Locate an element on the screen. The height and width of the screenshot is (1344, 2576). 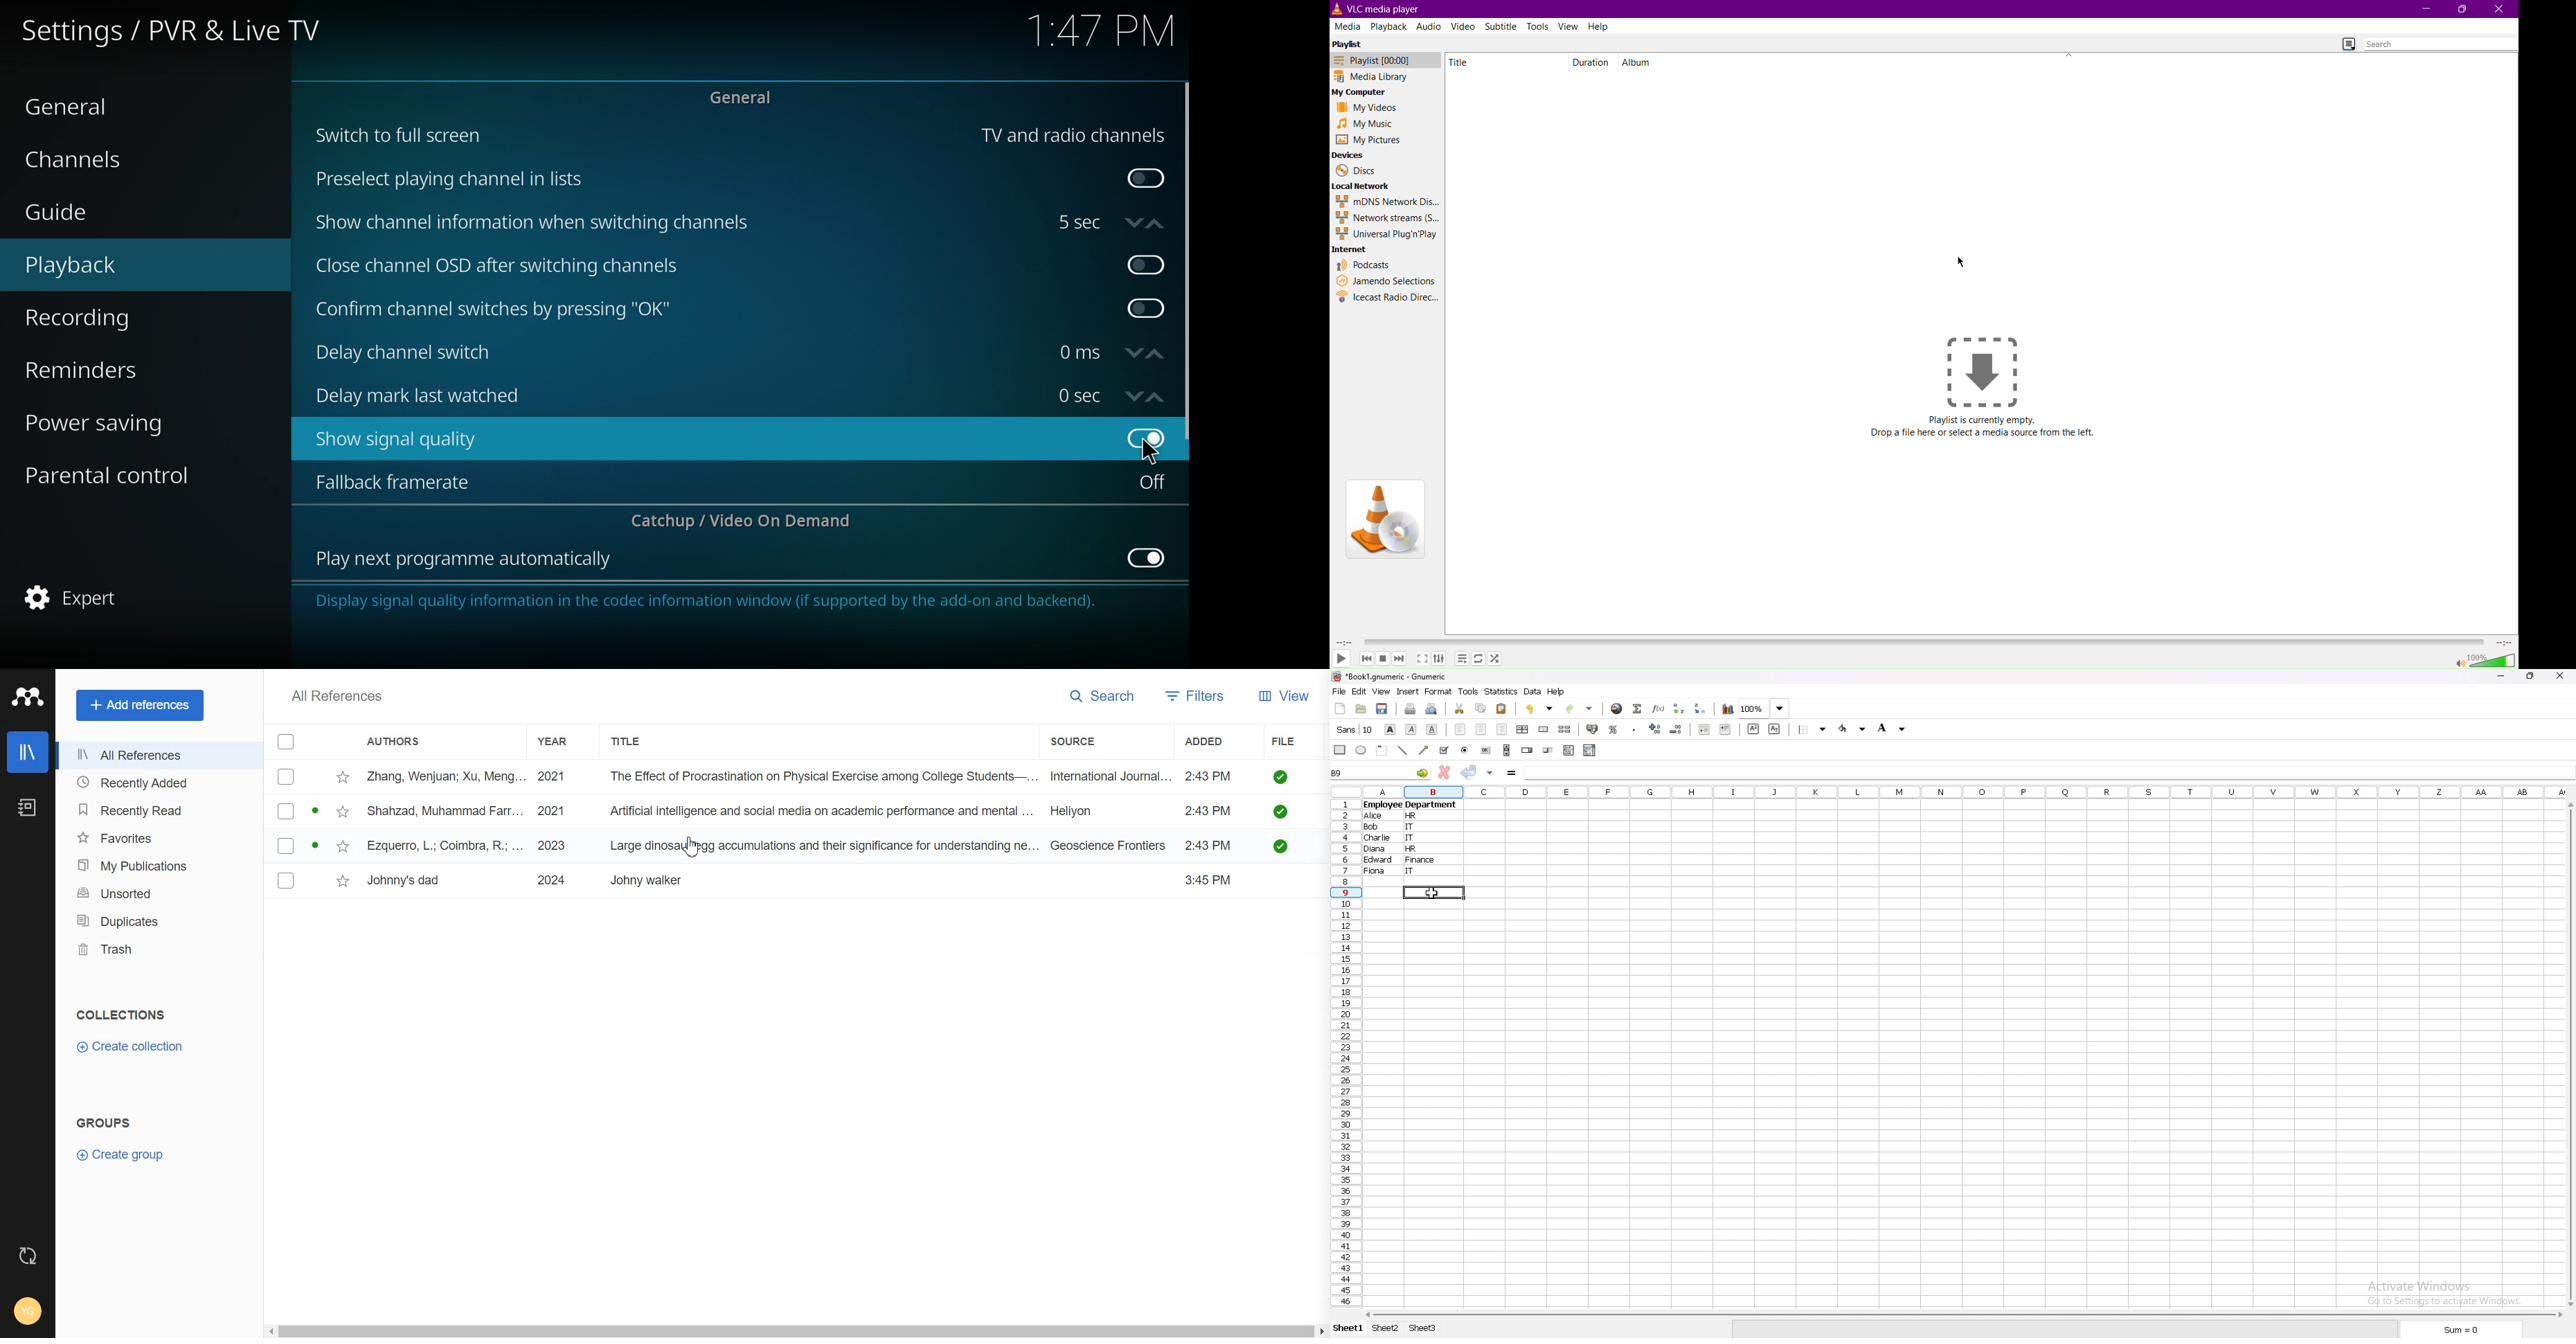
cursor is located at coordinates (1150, 451).